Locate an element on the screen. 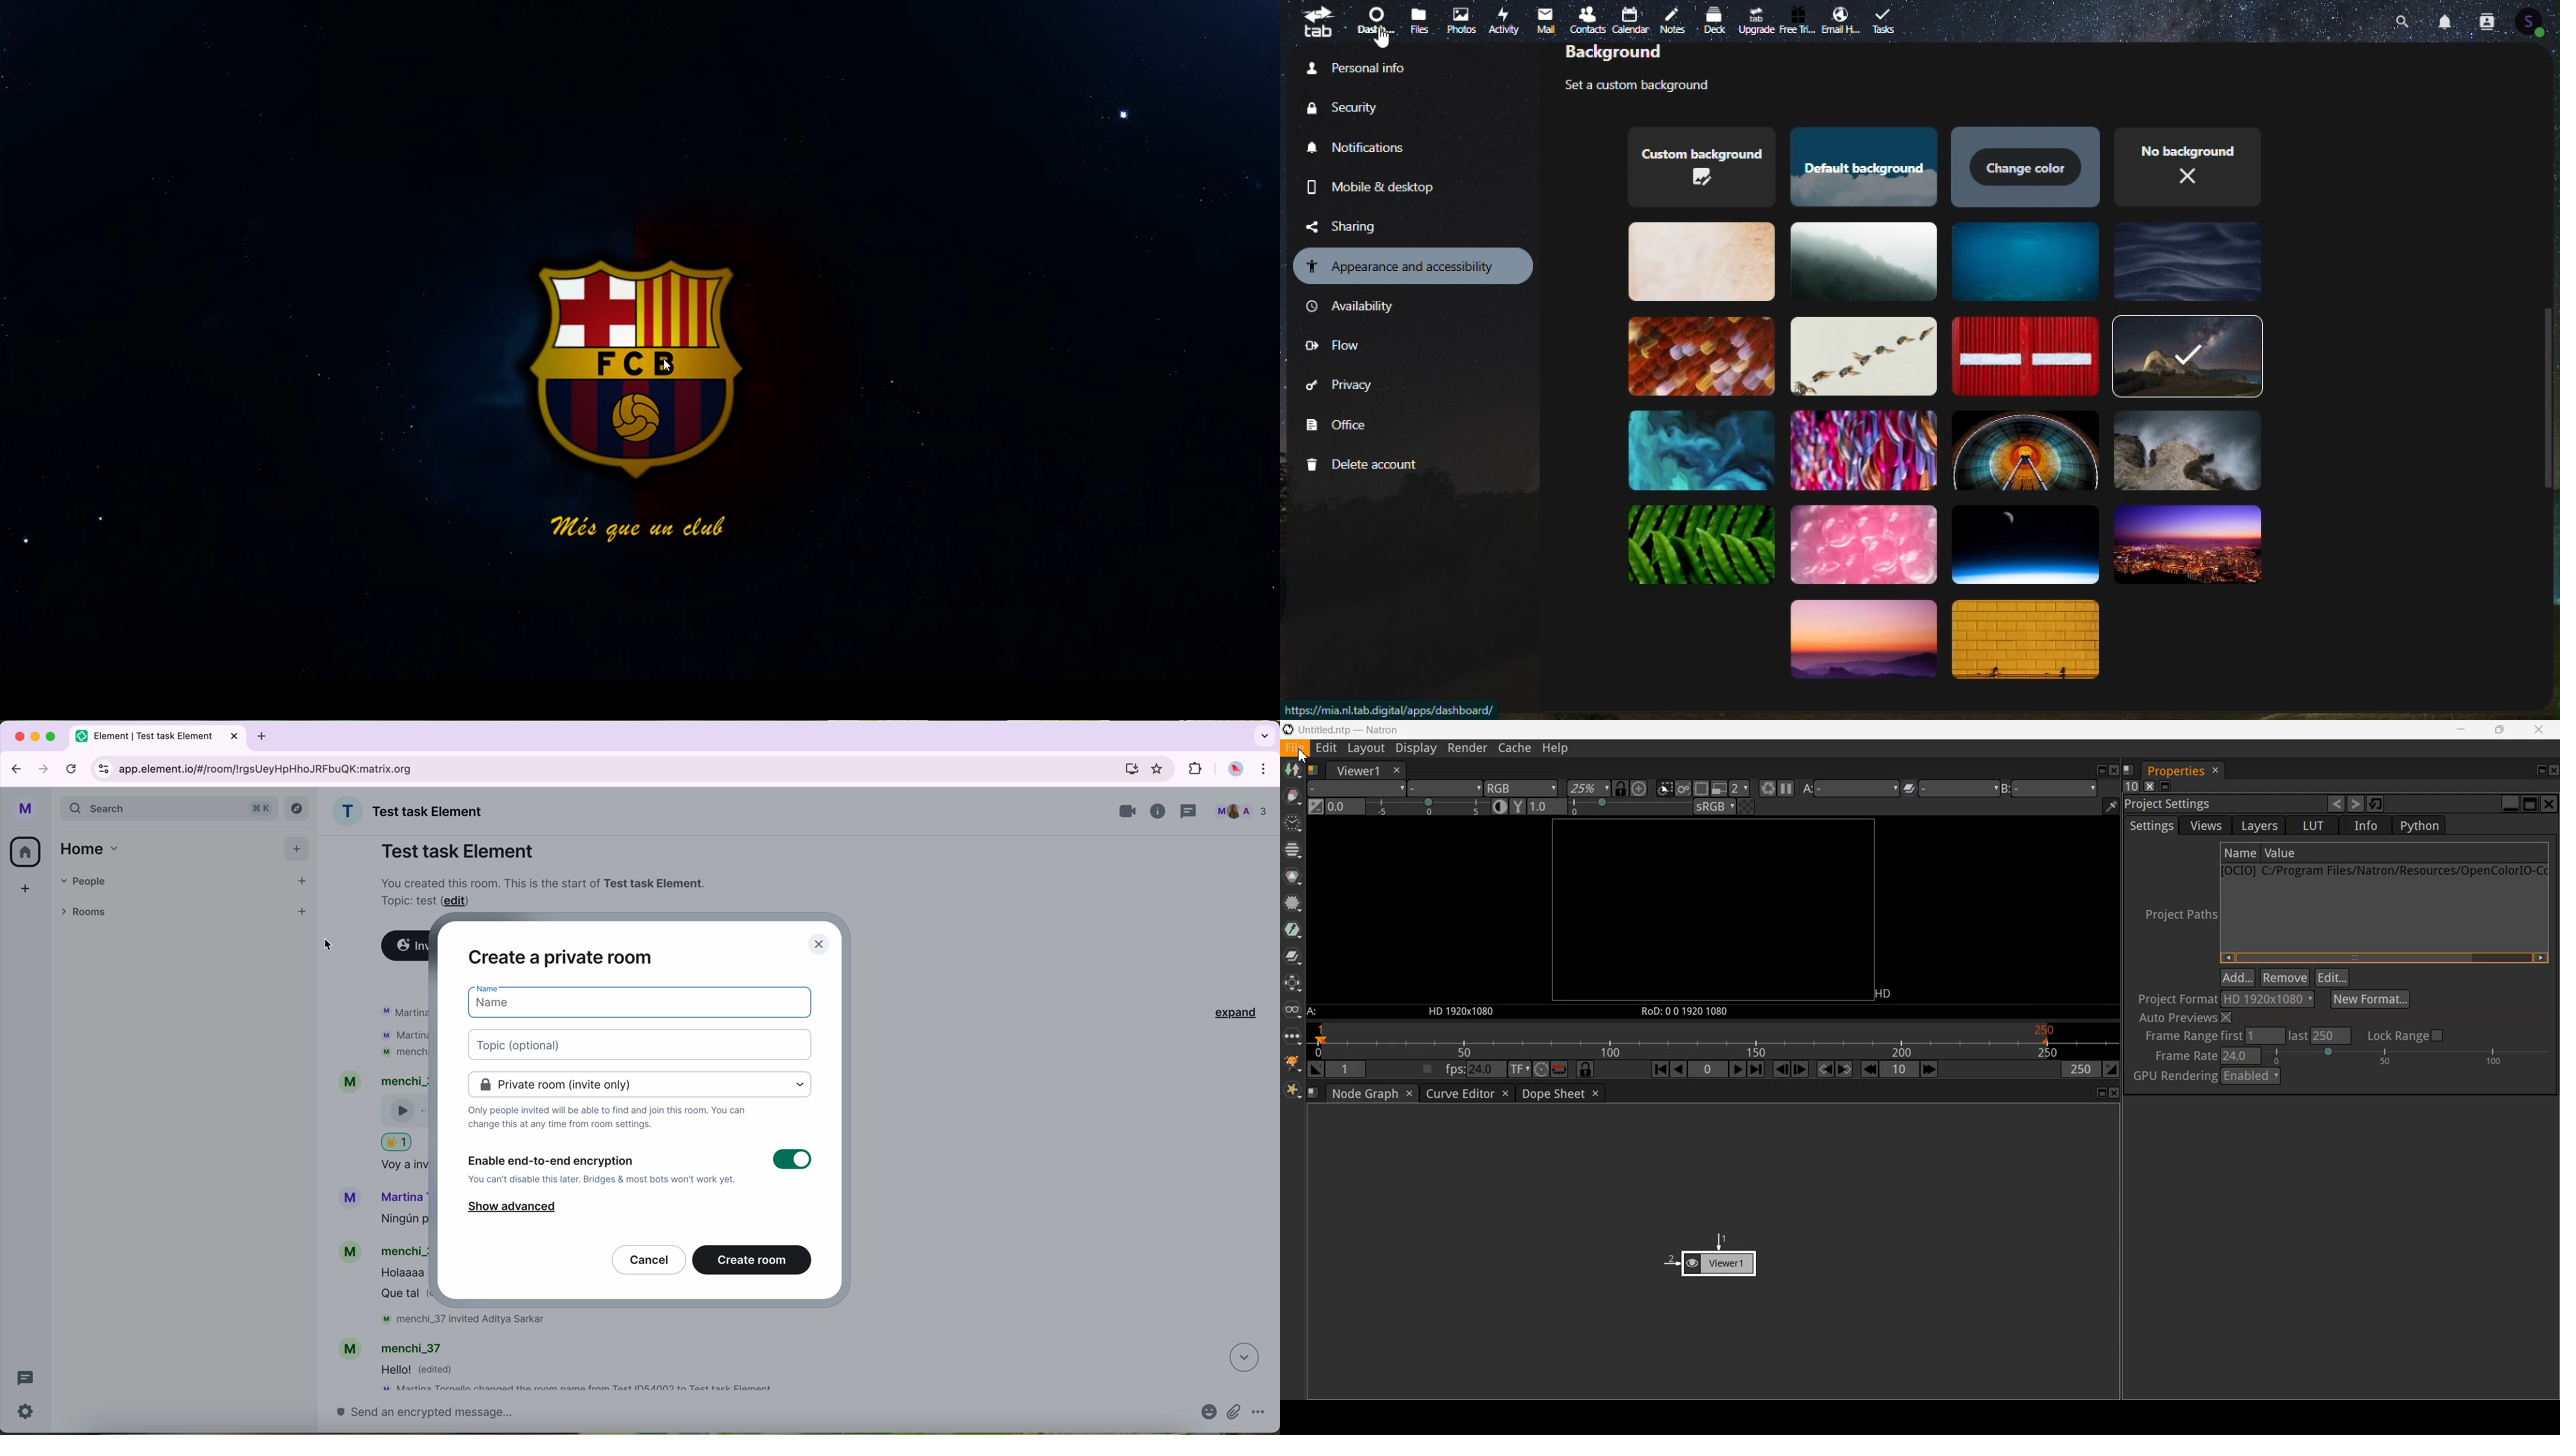 The height and width of the screenshot is (1456, 2576). extensions is located at coordinates (1193, 768).